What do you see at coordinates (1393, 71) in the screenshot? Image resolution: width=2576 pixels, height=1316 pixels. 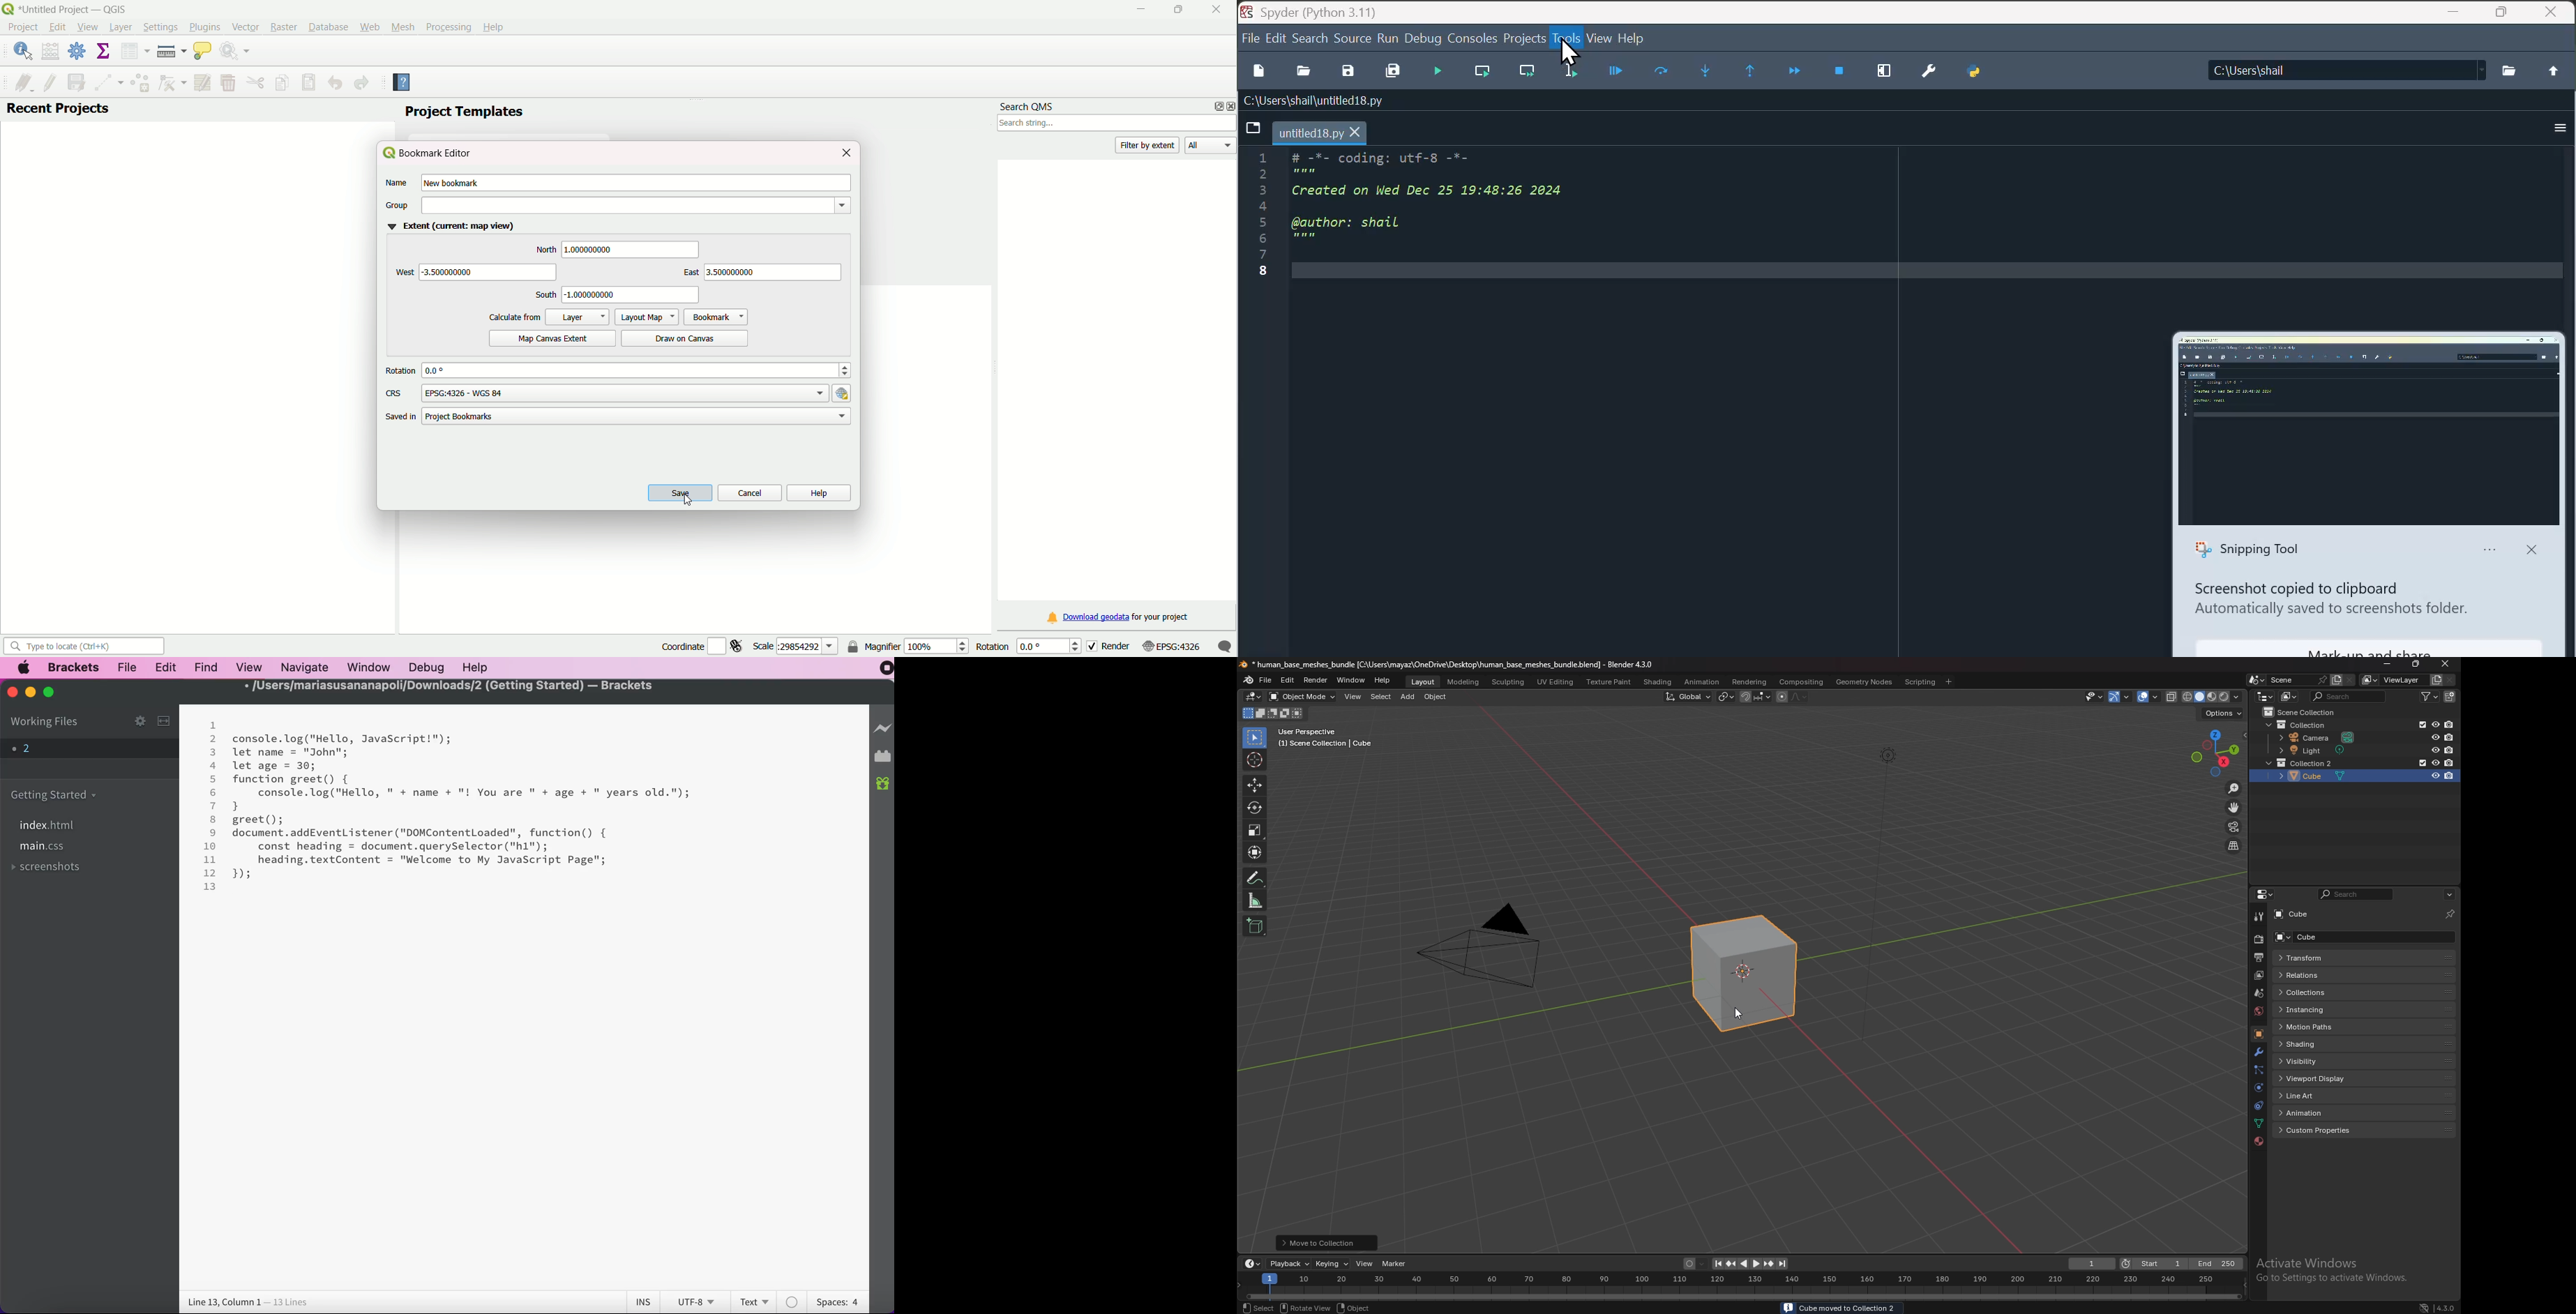 I see `Save all` at bounding box center [1393, 71].